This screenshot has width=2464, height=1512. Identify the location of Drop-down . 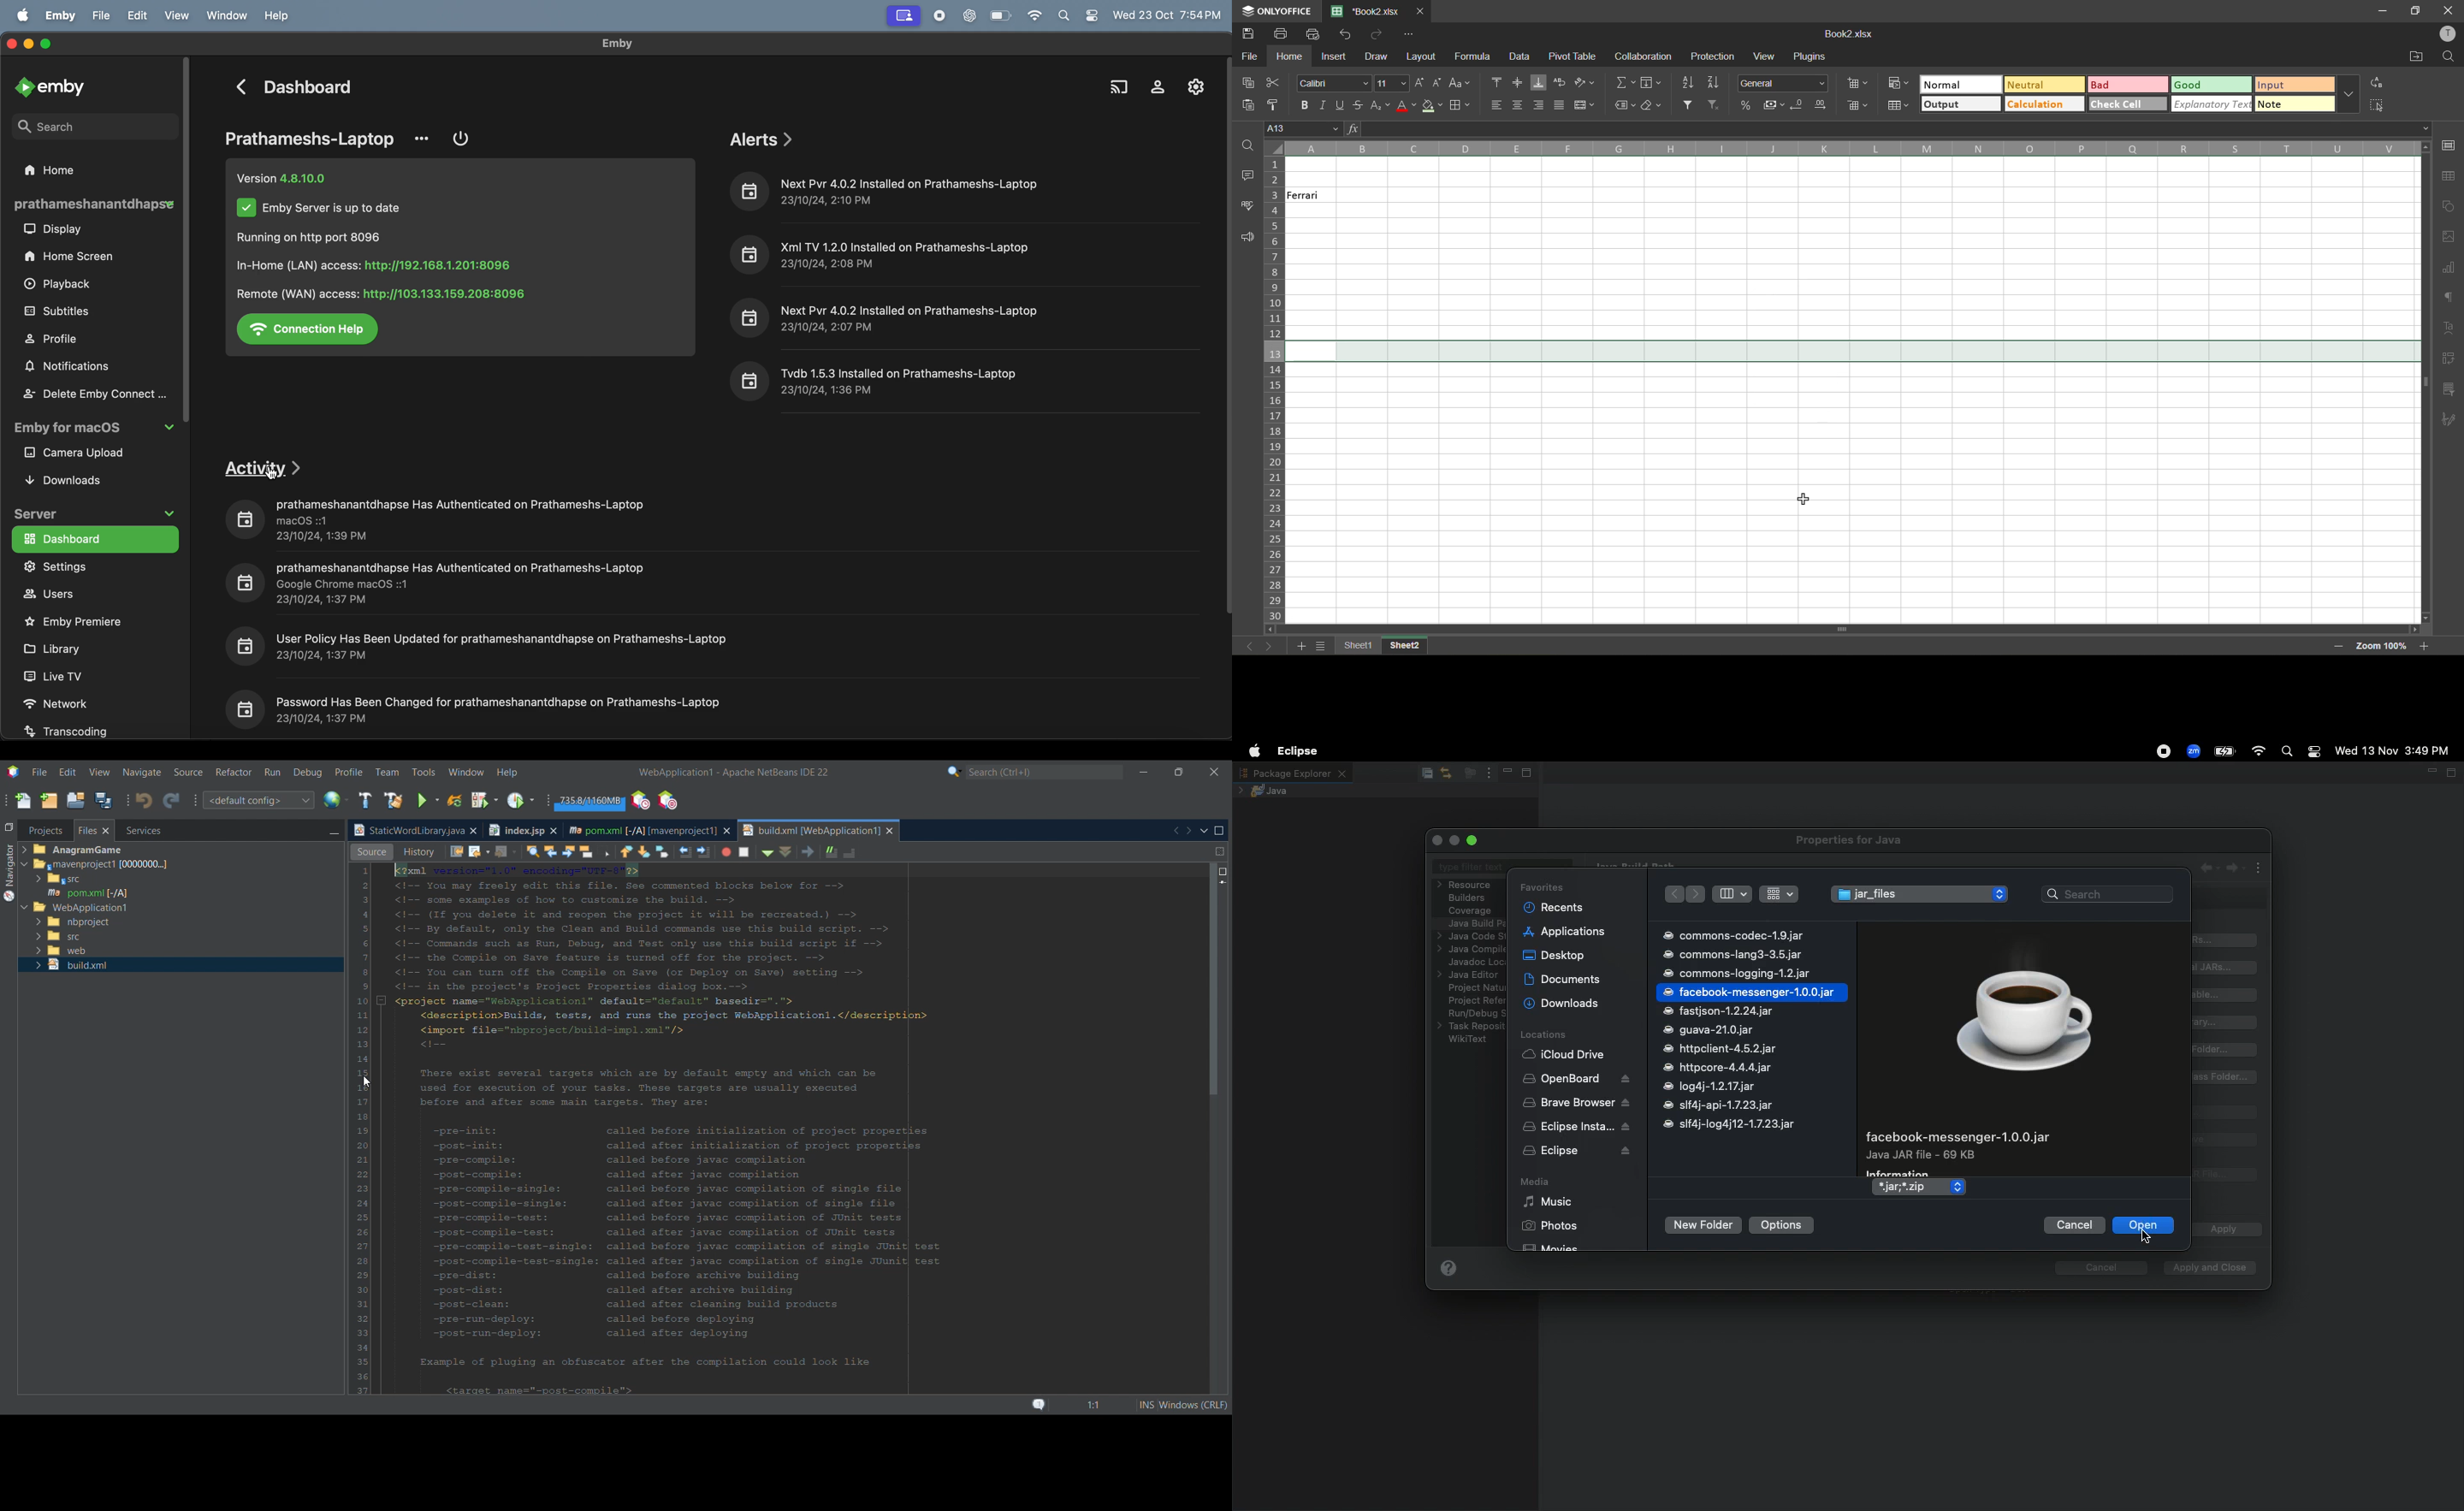
(2427, 128).